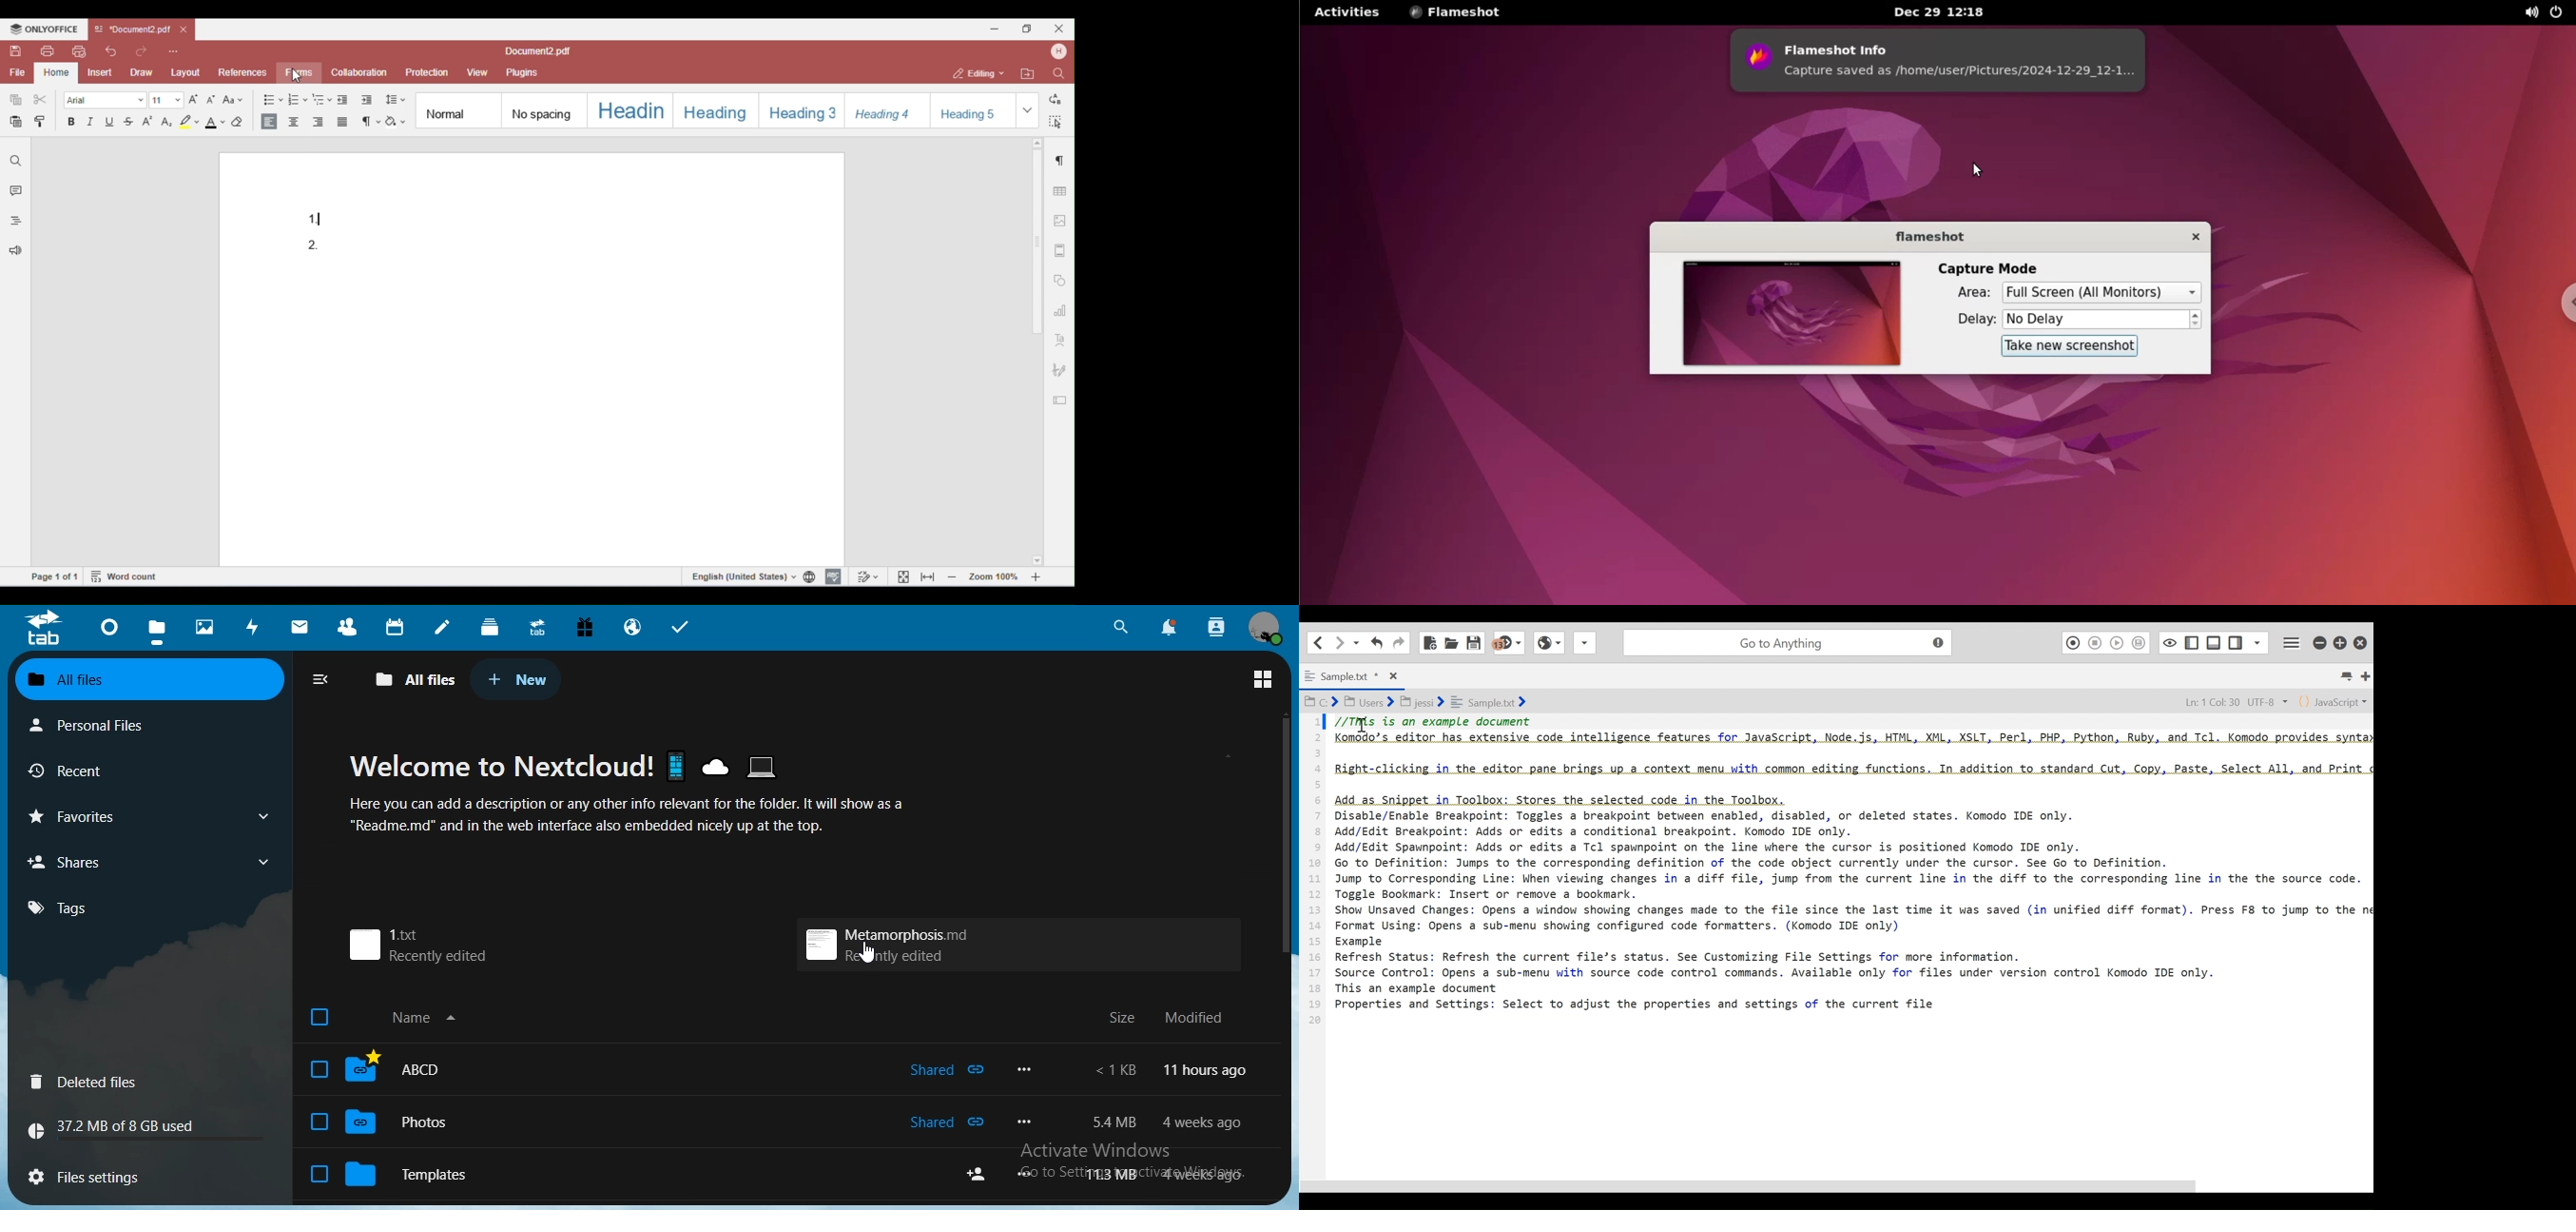  I want to click on dashboard, so click(108, 631).